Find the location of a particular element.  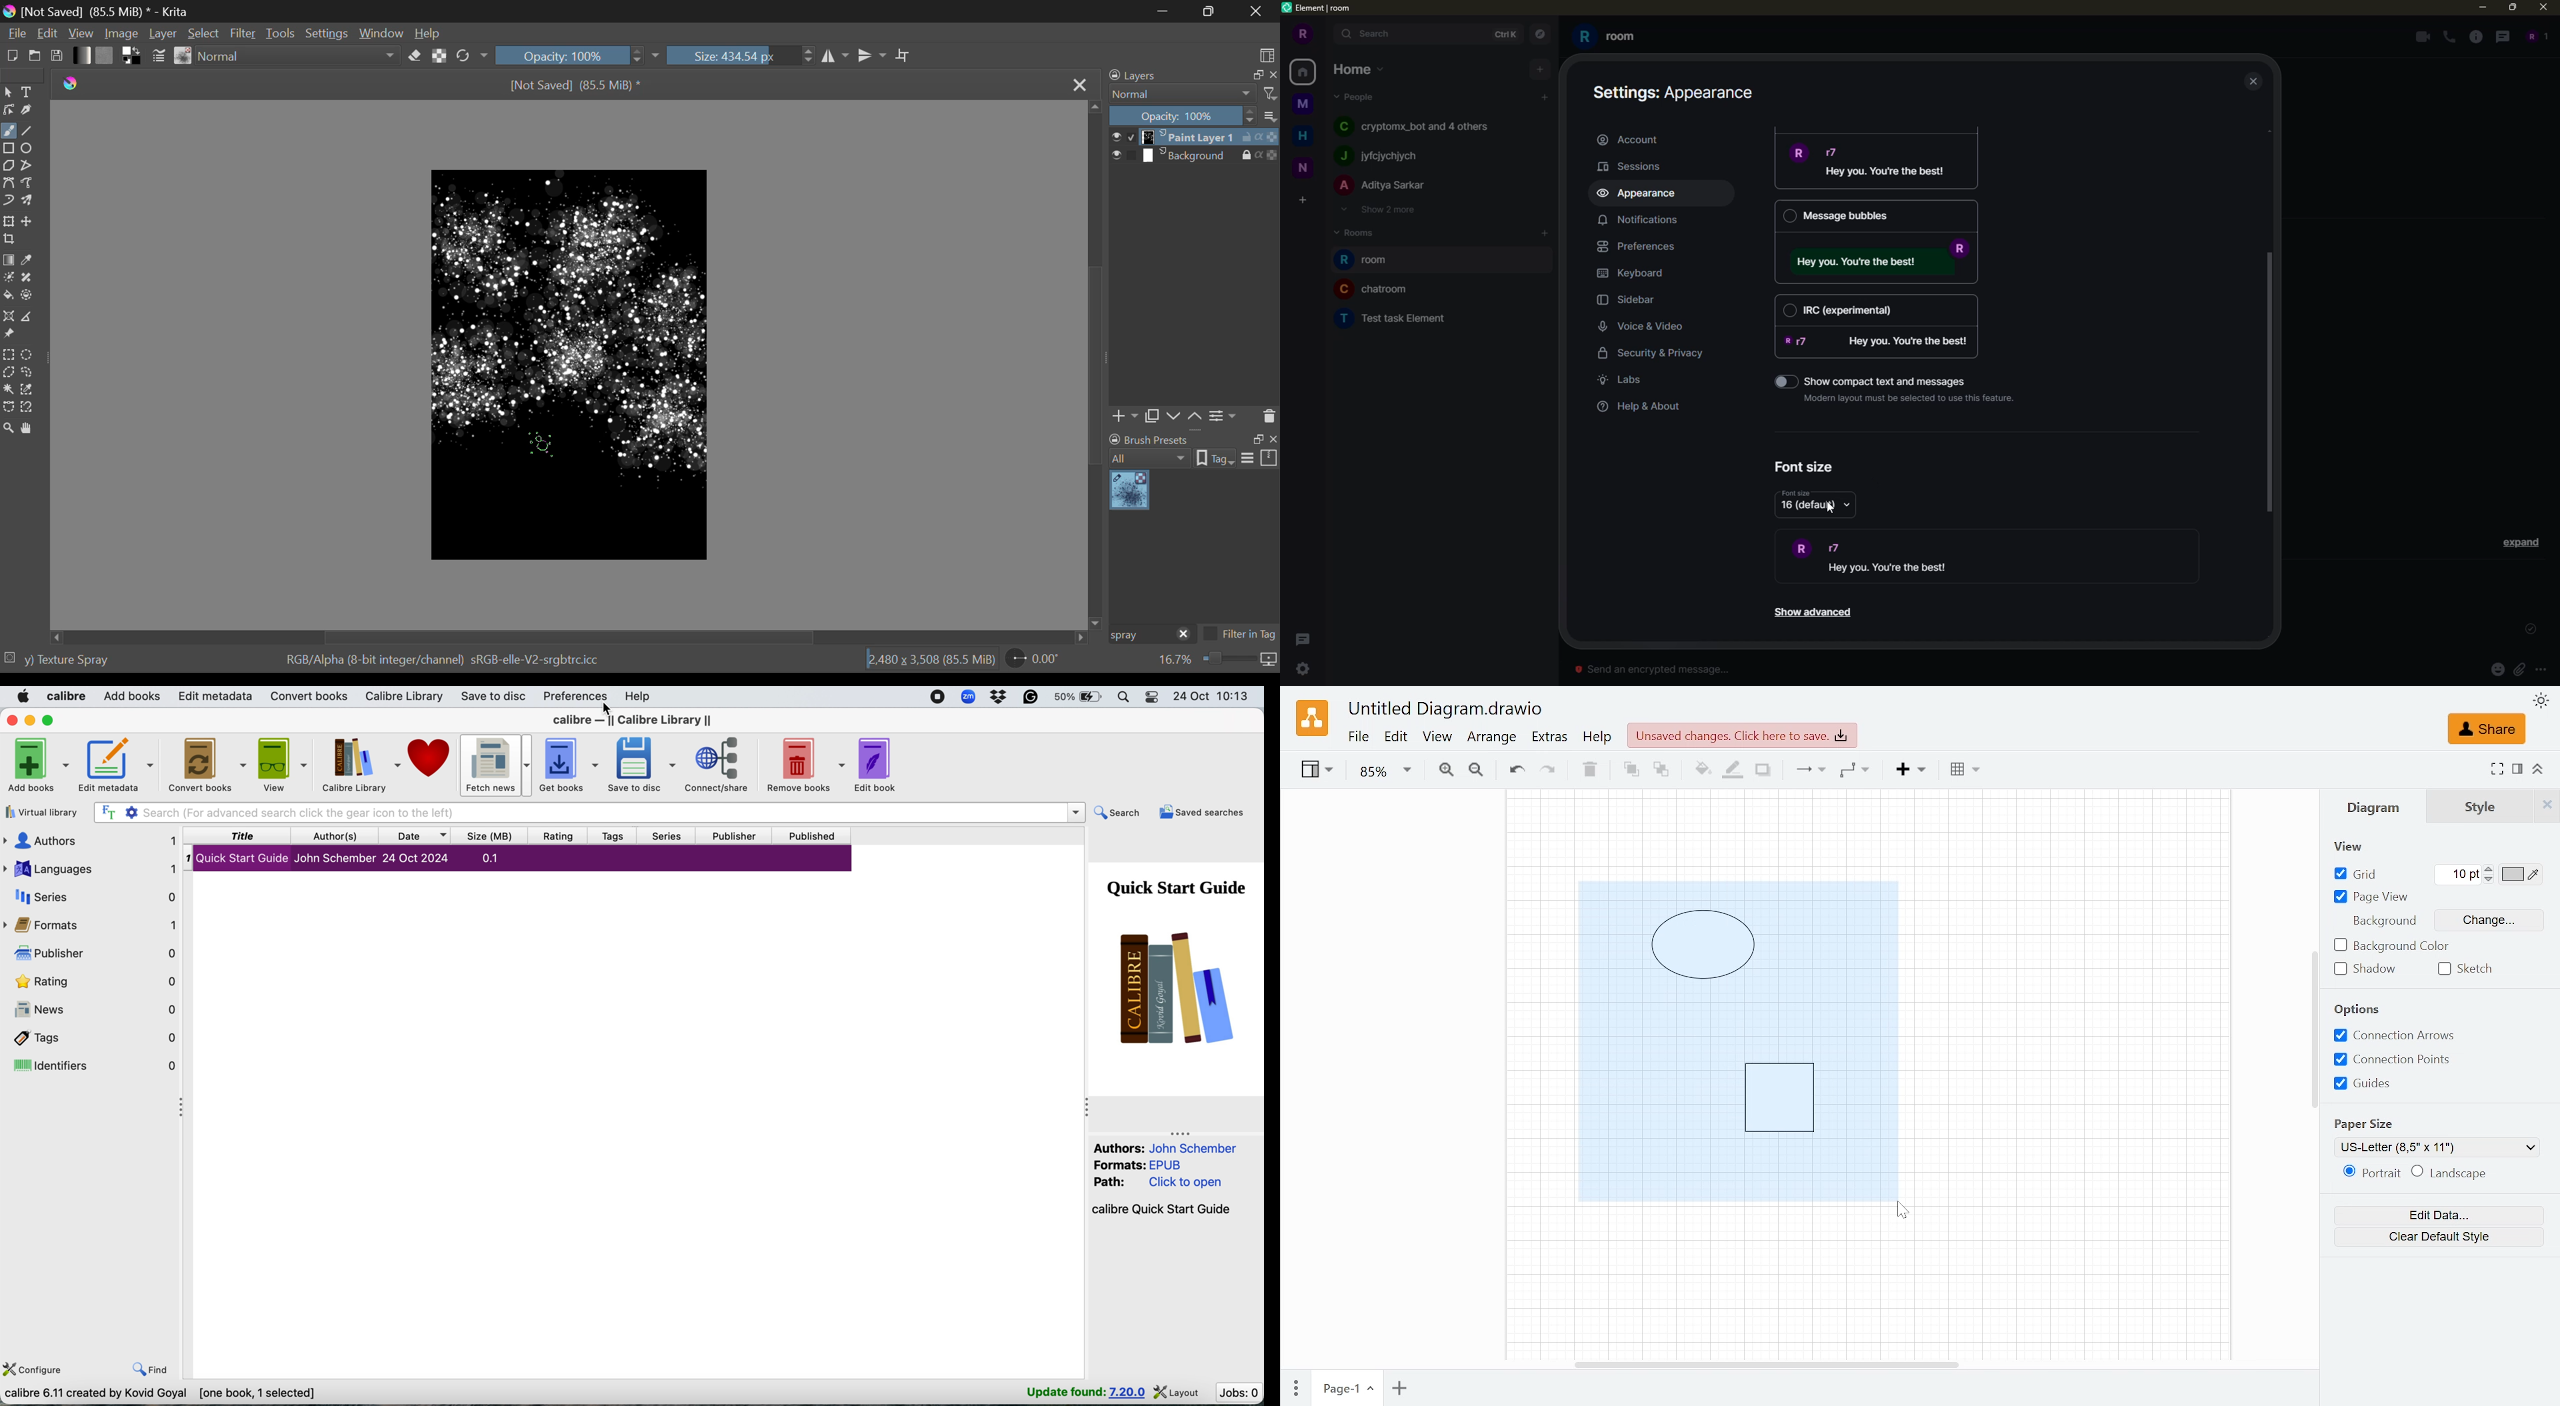

Table is located at coordinates (1965, 772).